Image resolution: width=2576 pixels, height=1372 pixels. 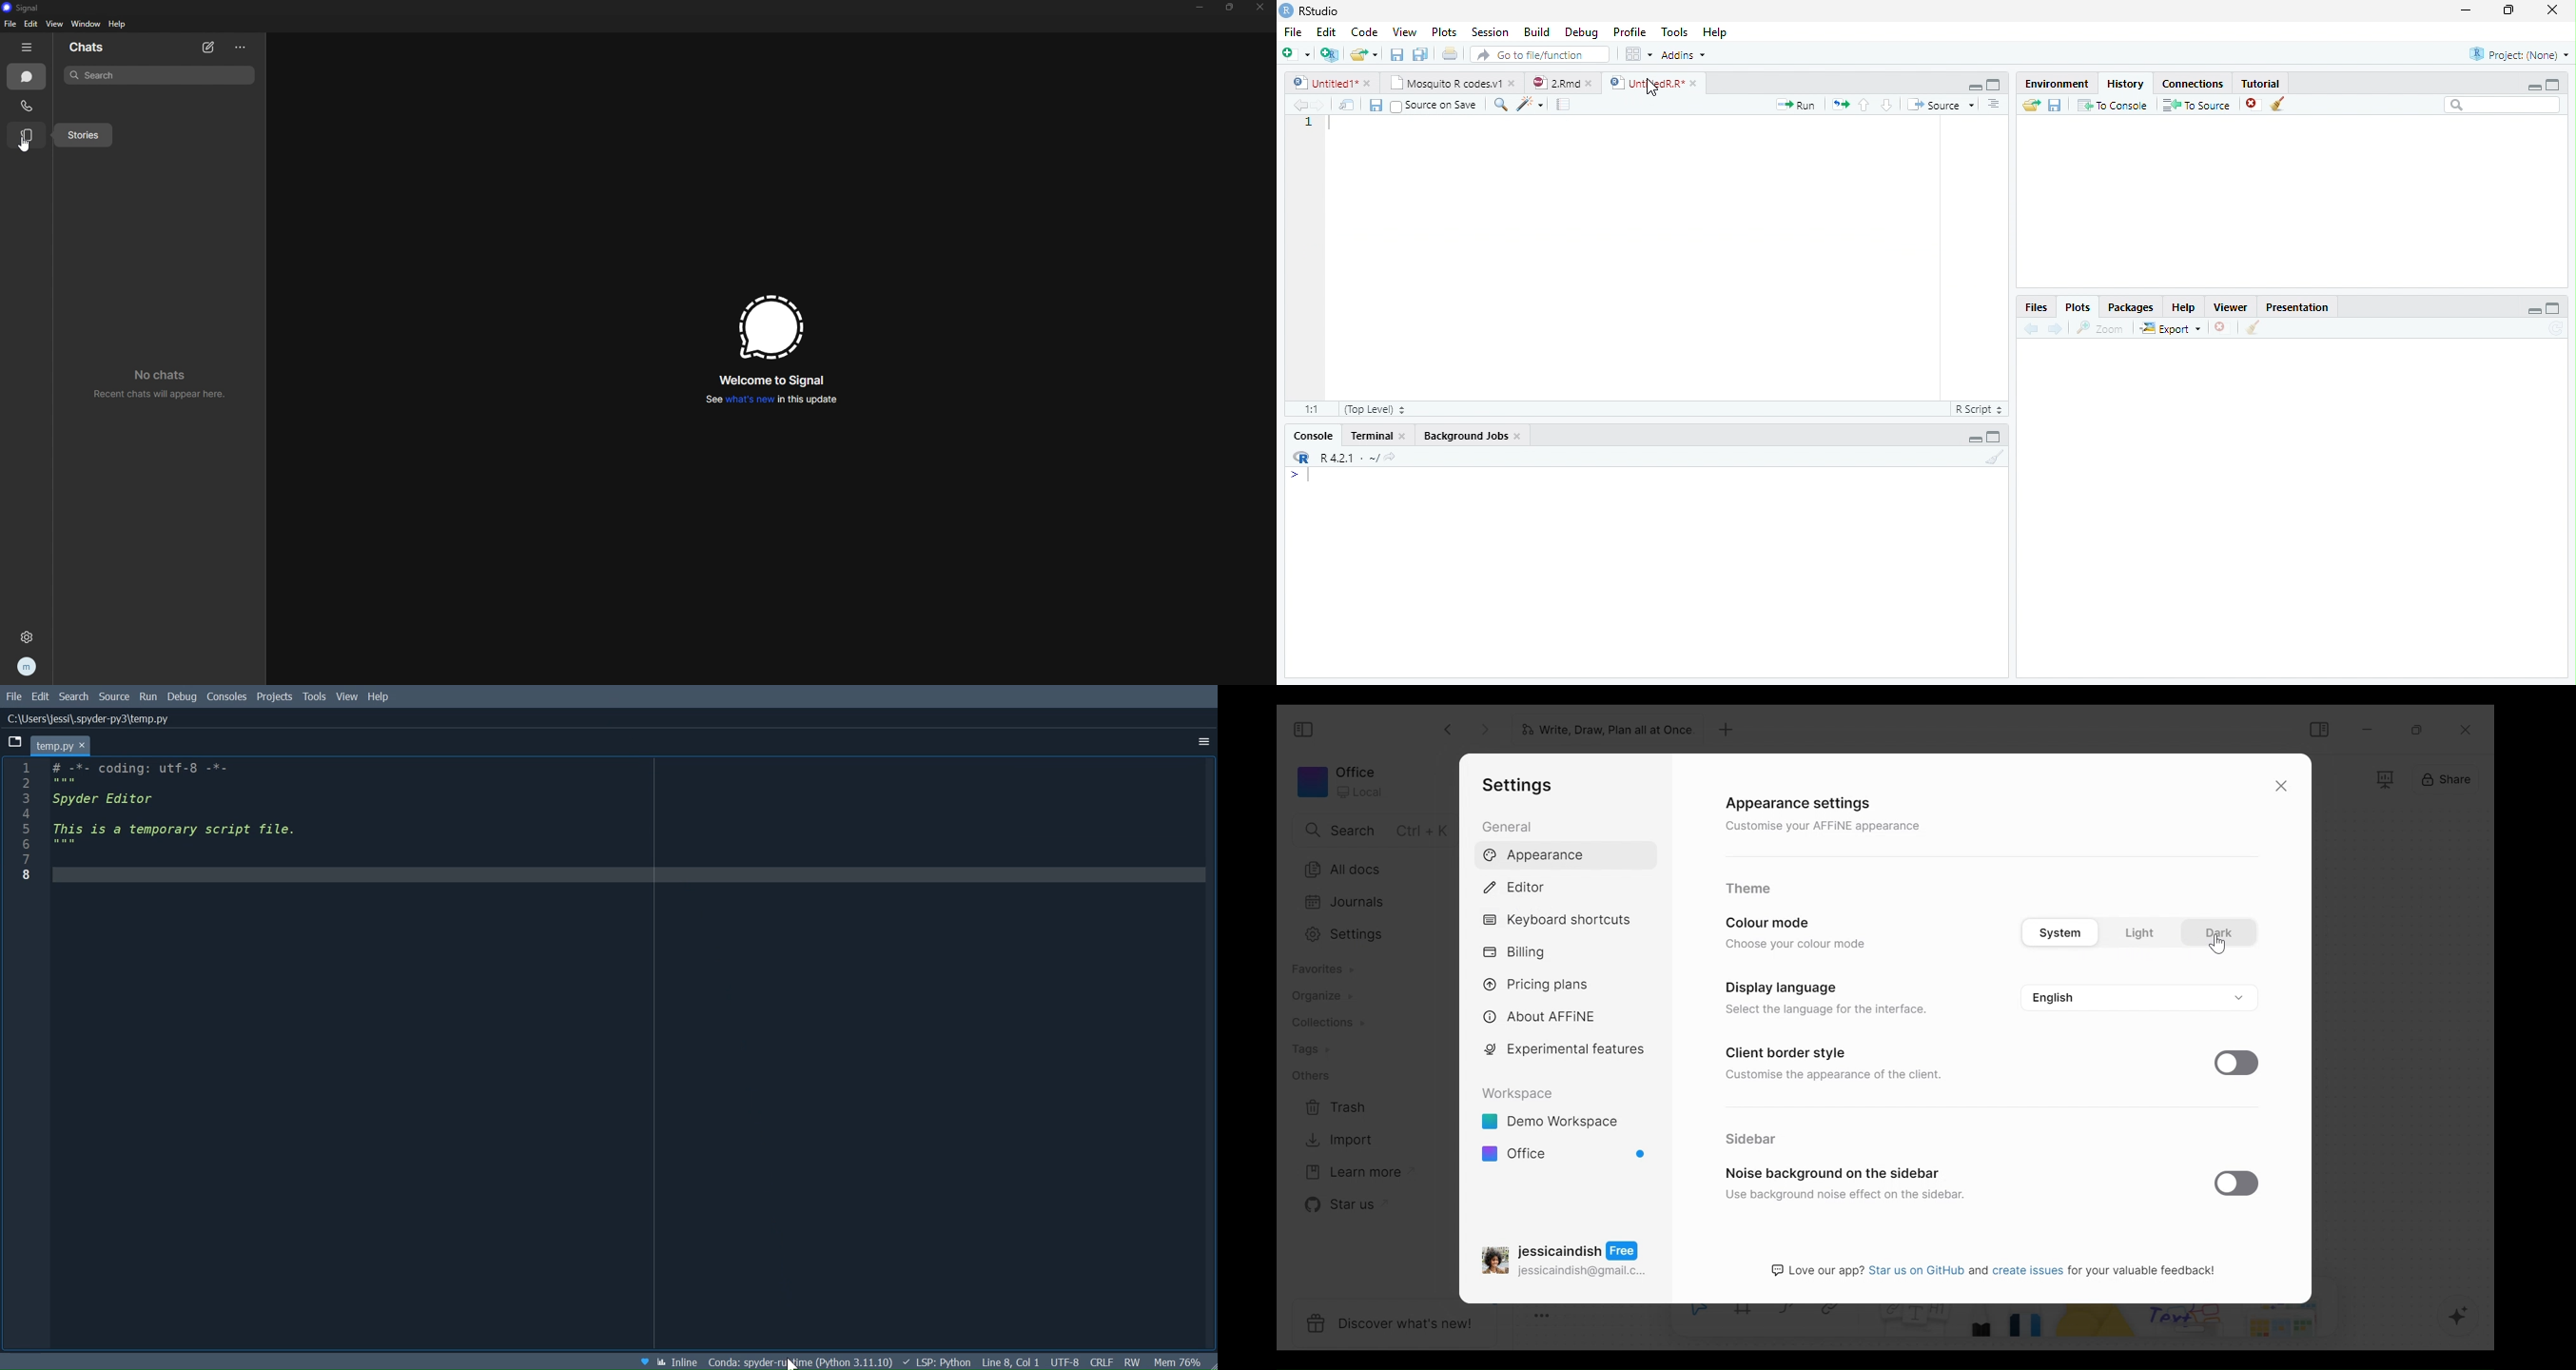 I want to click on Appearance settings, so click(x=1825, y=812).